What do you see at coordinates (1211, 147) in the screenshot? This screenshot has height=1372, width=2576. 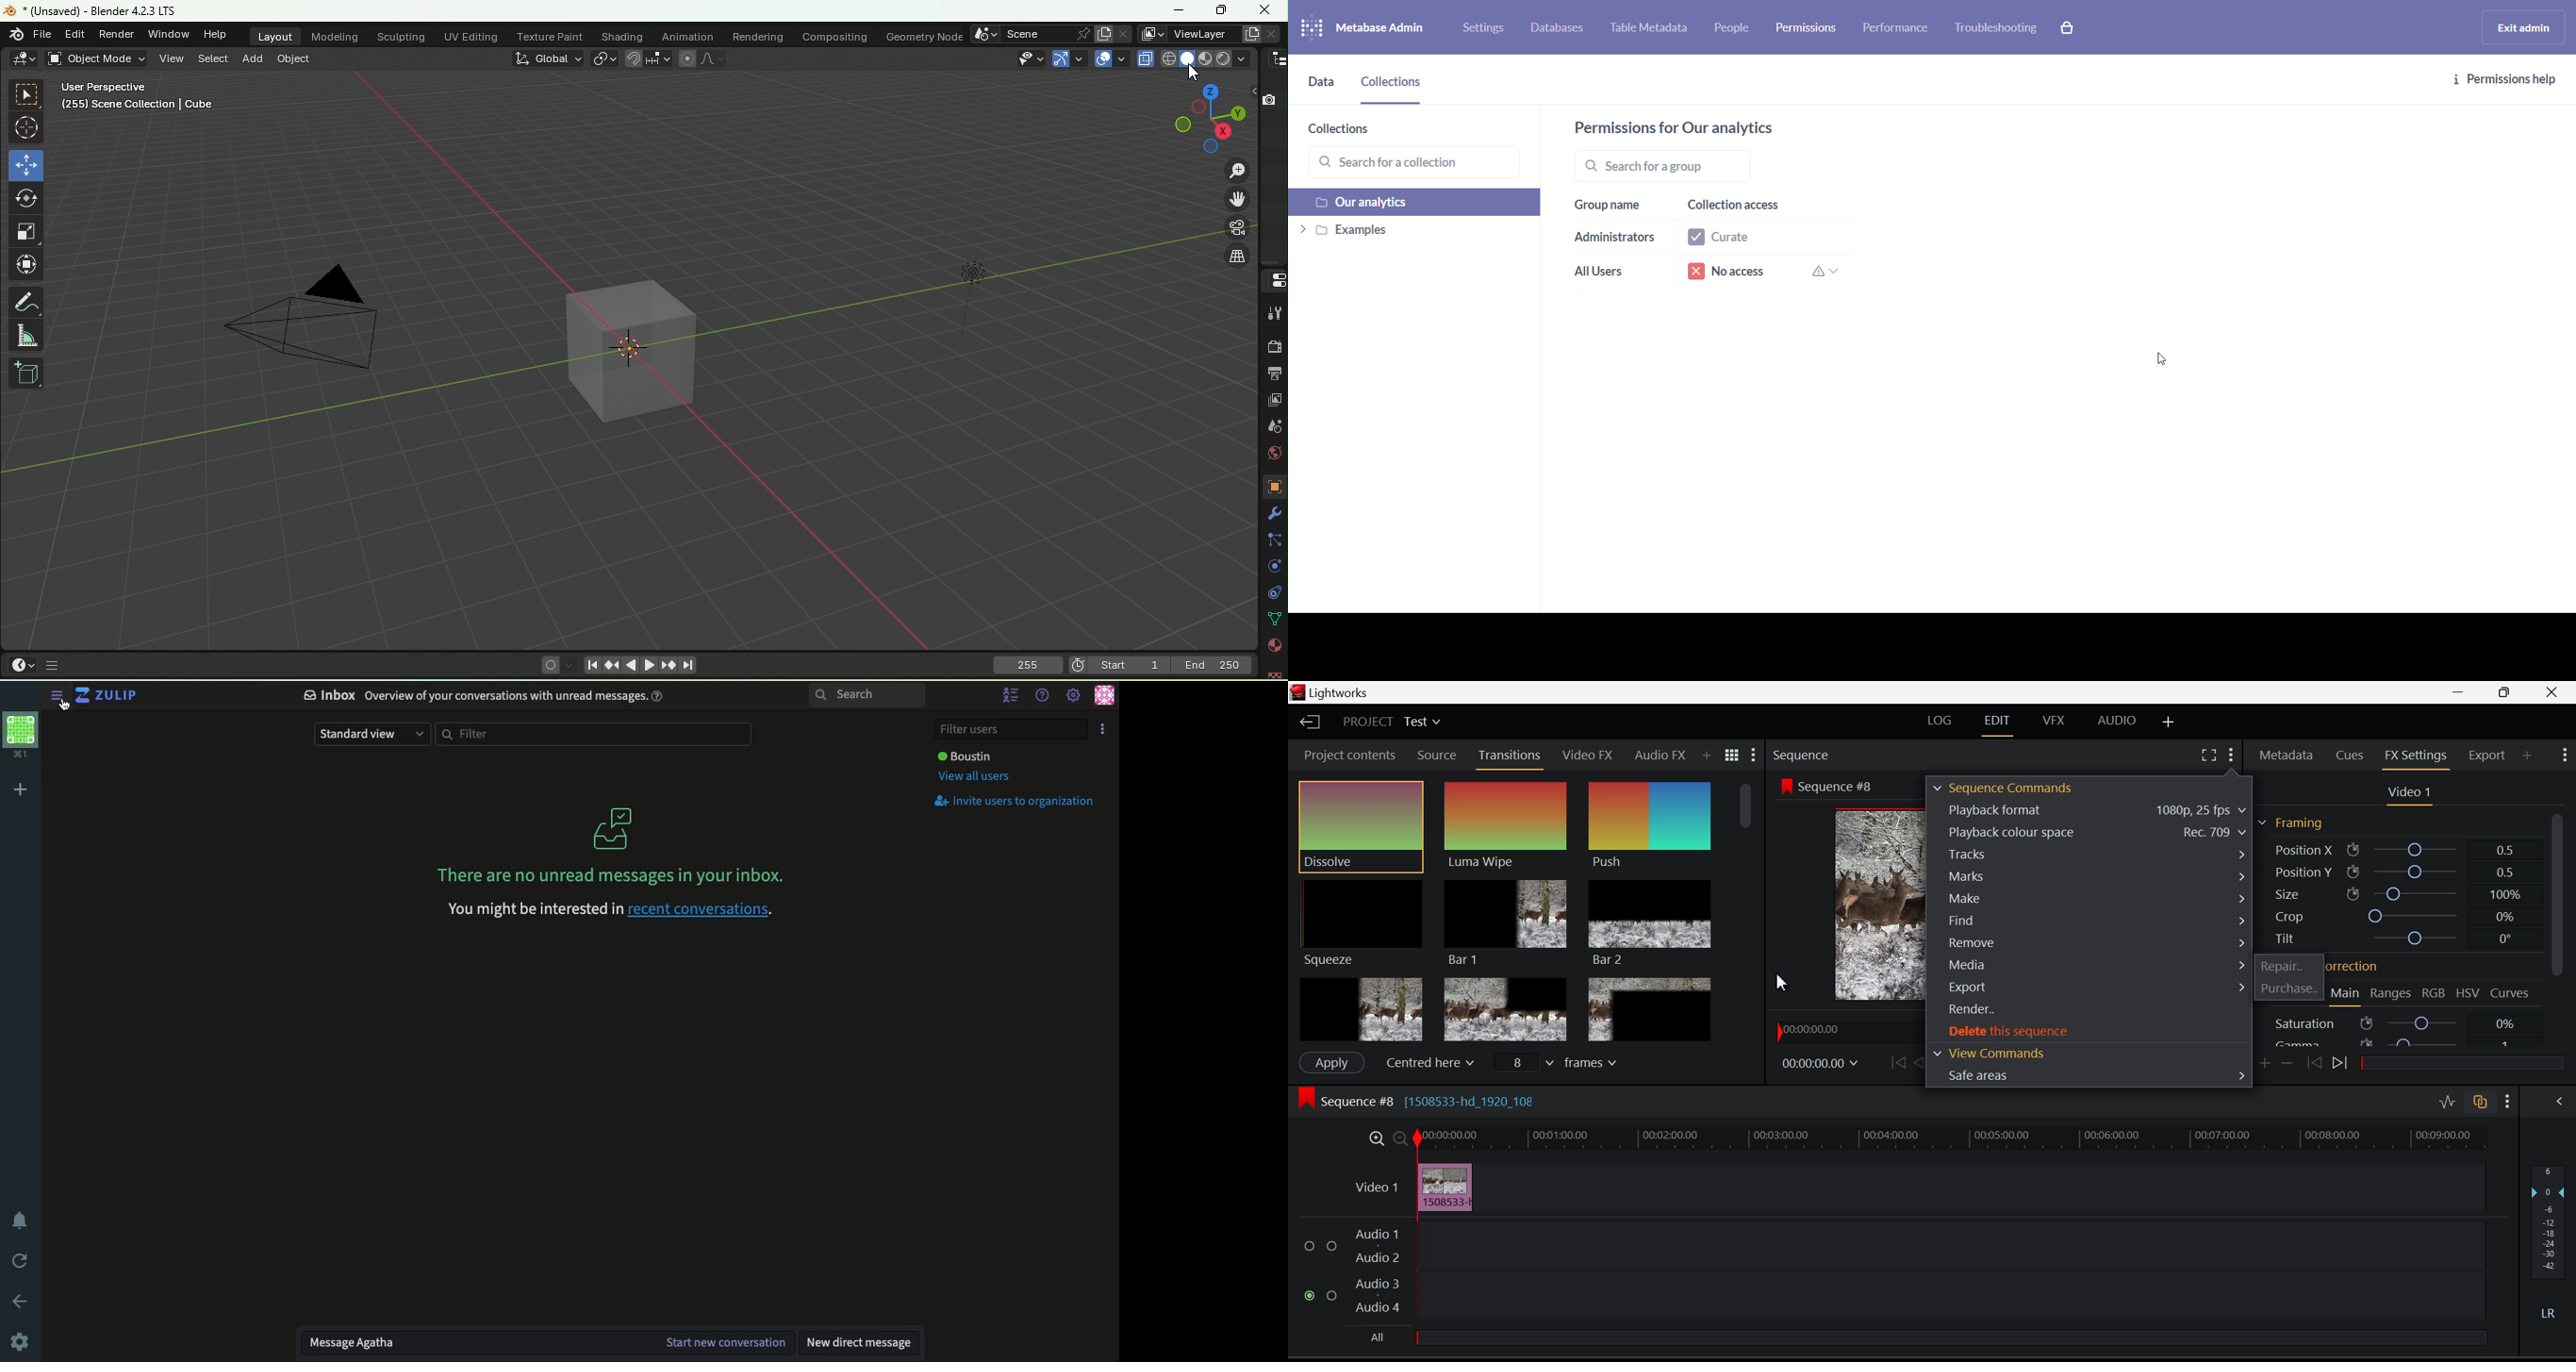 I see `Rotate the view` at bounding box center [1211, 147].